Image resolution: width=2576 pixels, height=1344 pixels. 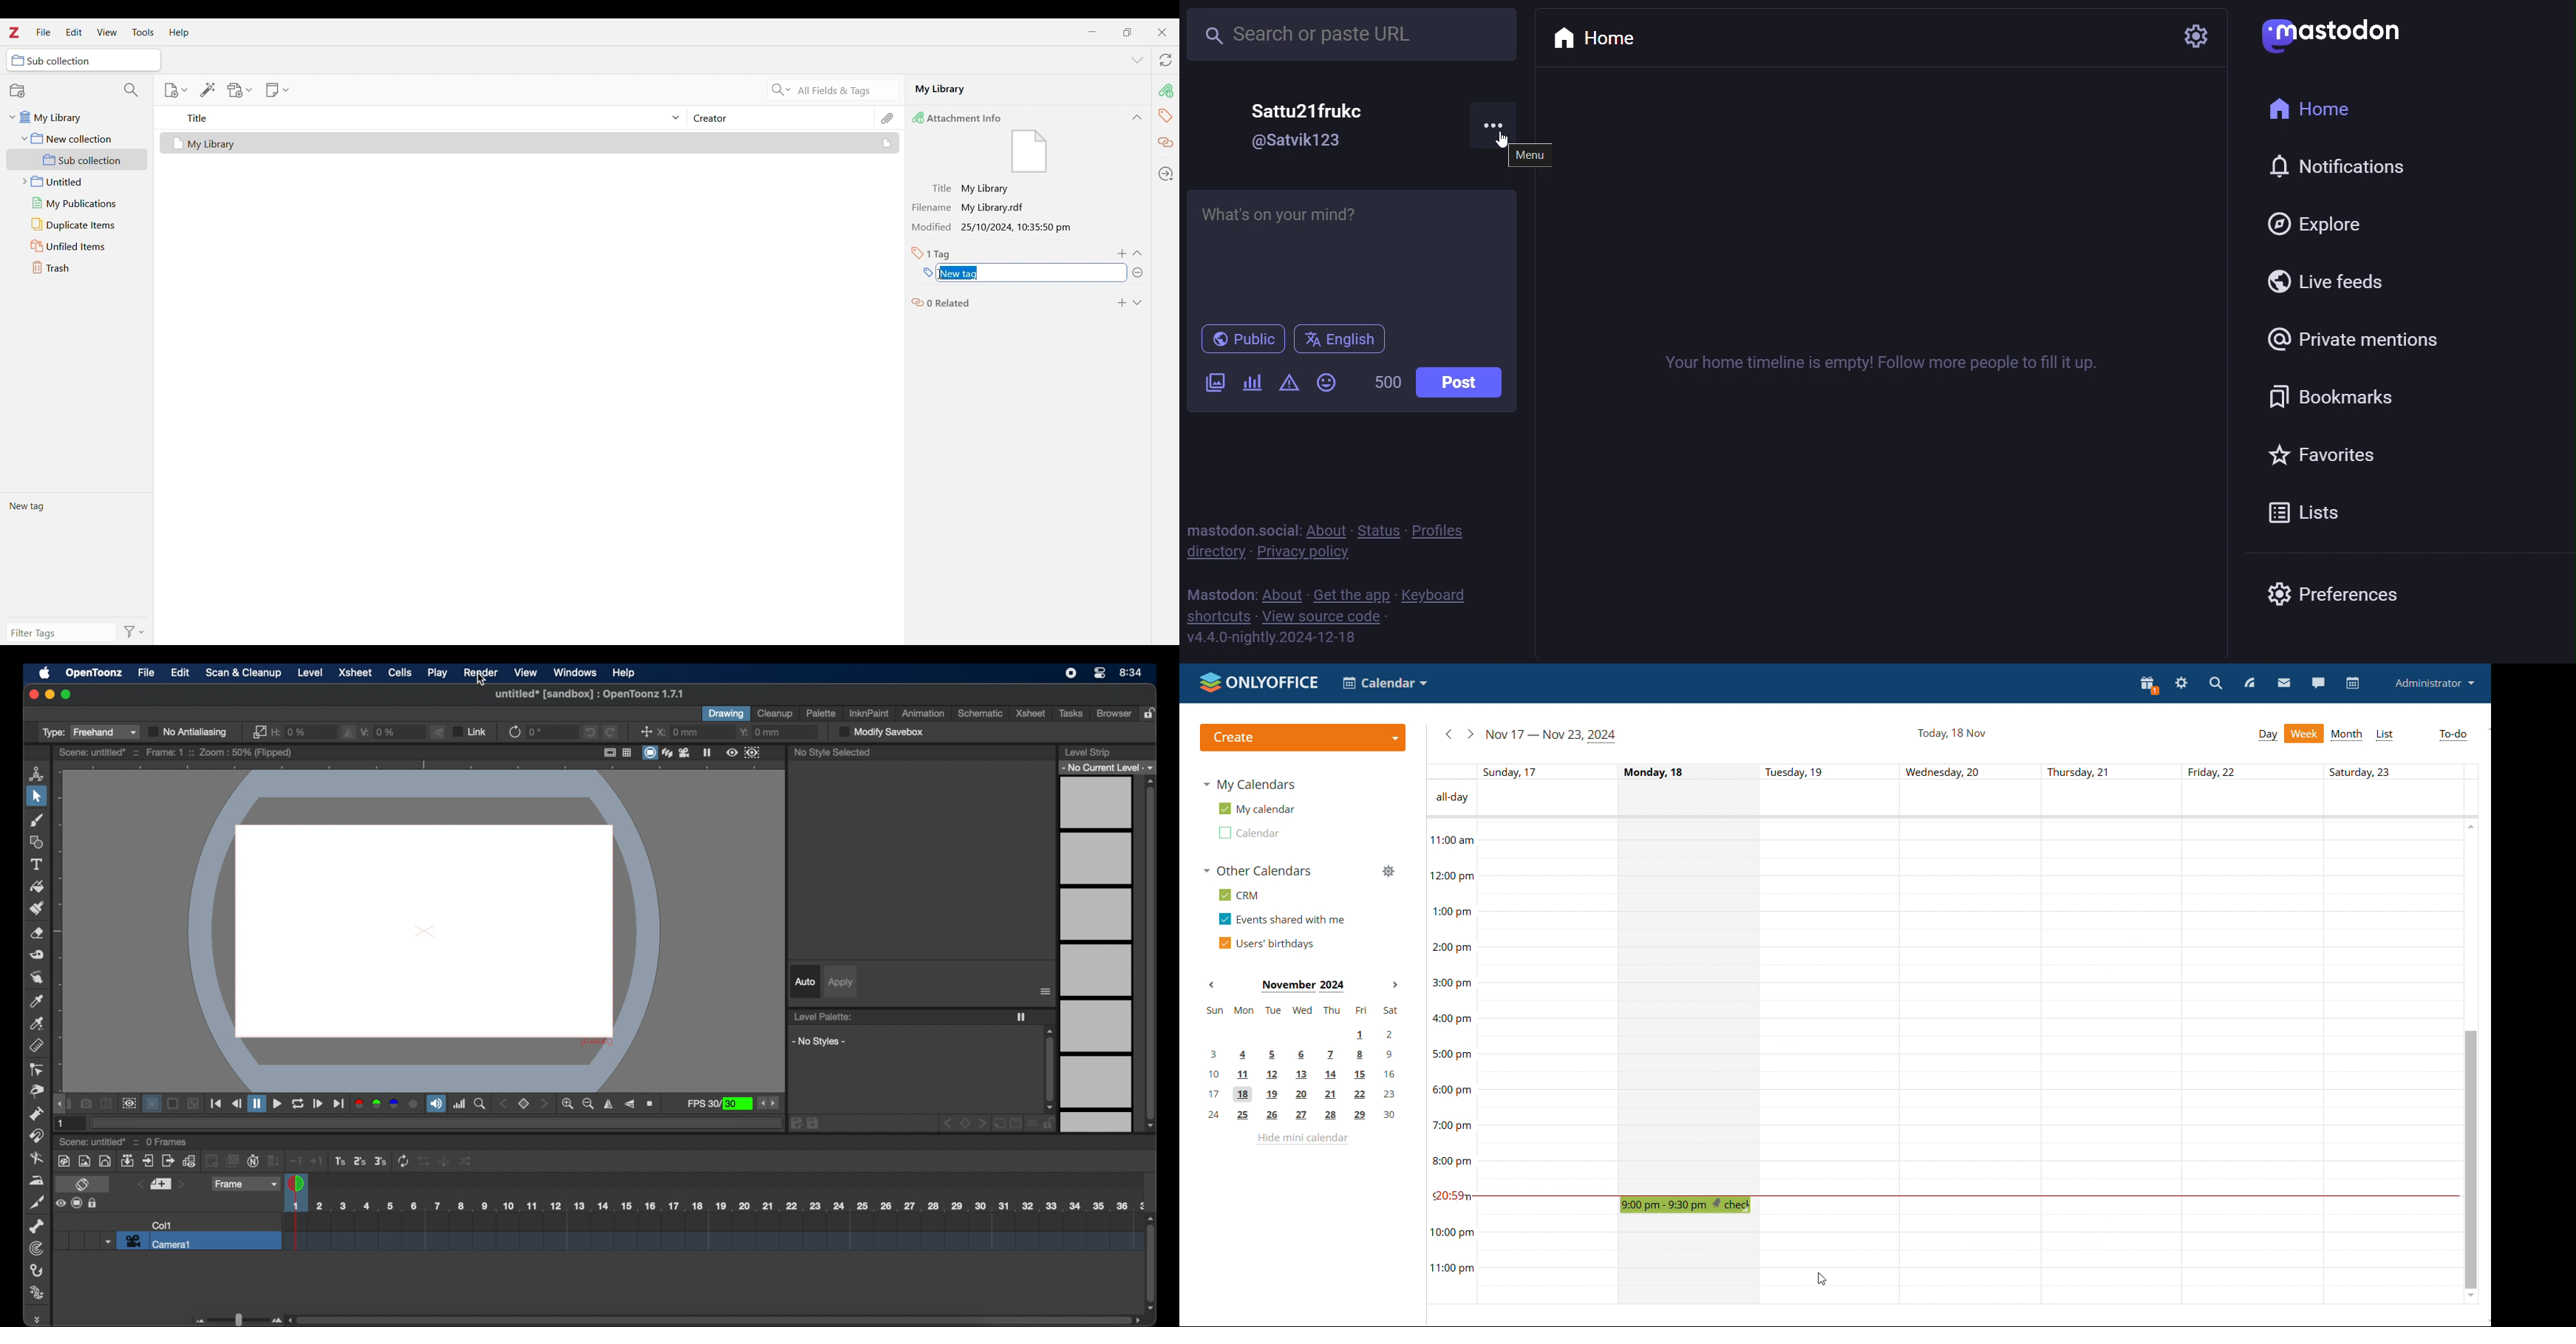 I want to click on Creator column, so click(x=780, y=117).